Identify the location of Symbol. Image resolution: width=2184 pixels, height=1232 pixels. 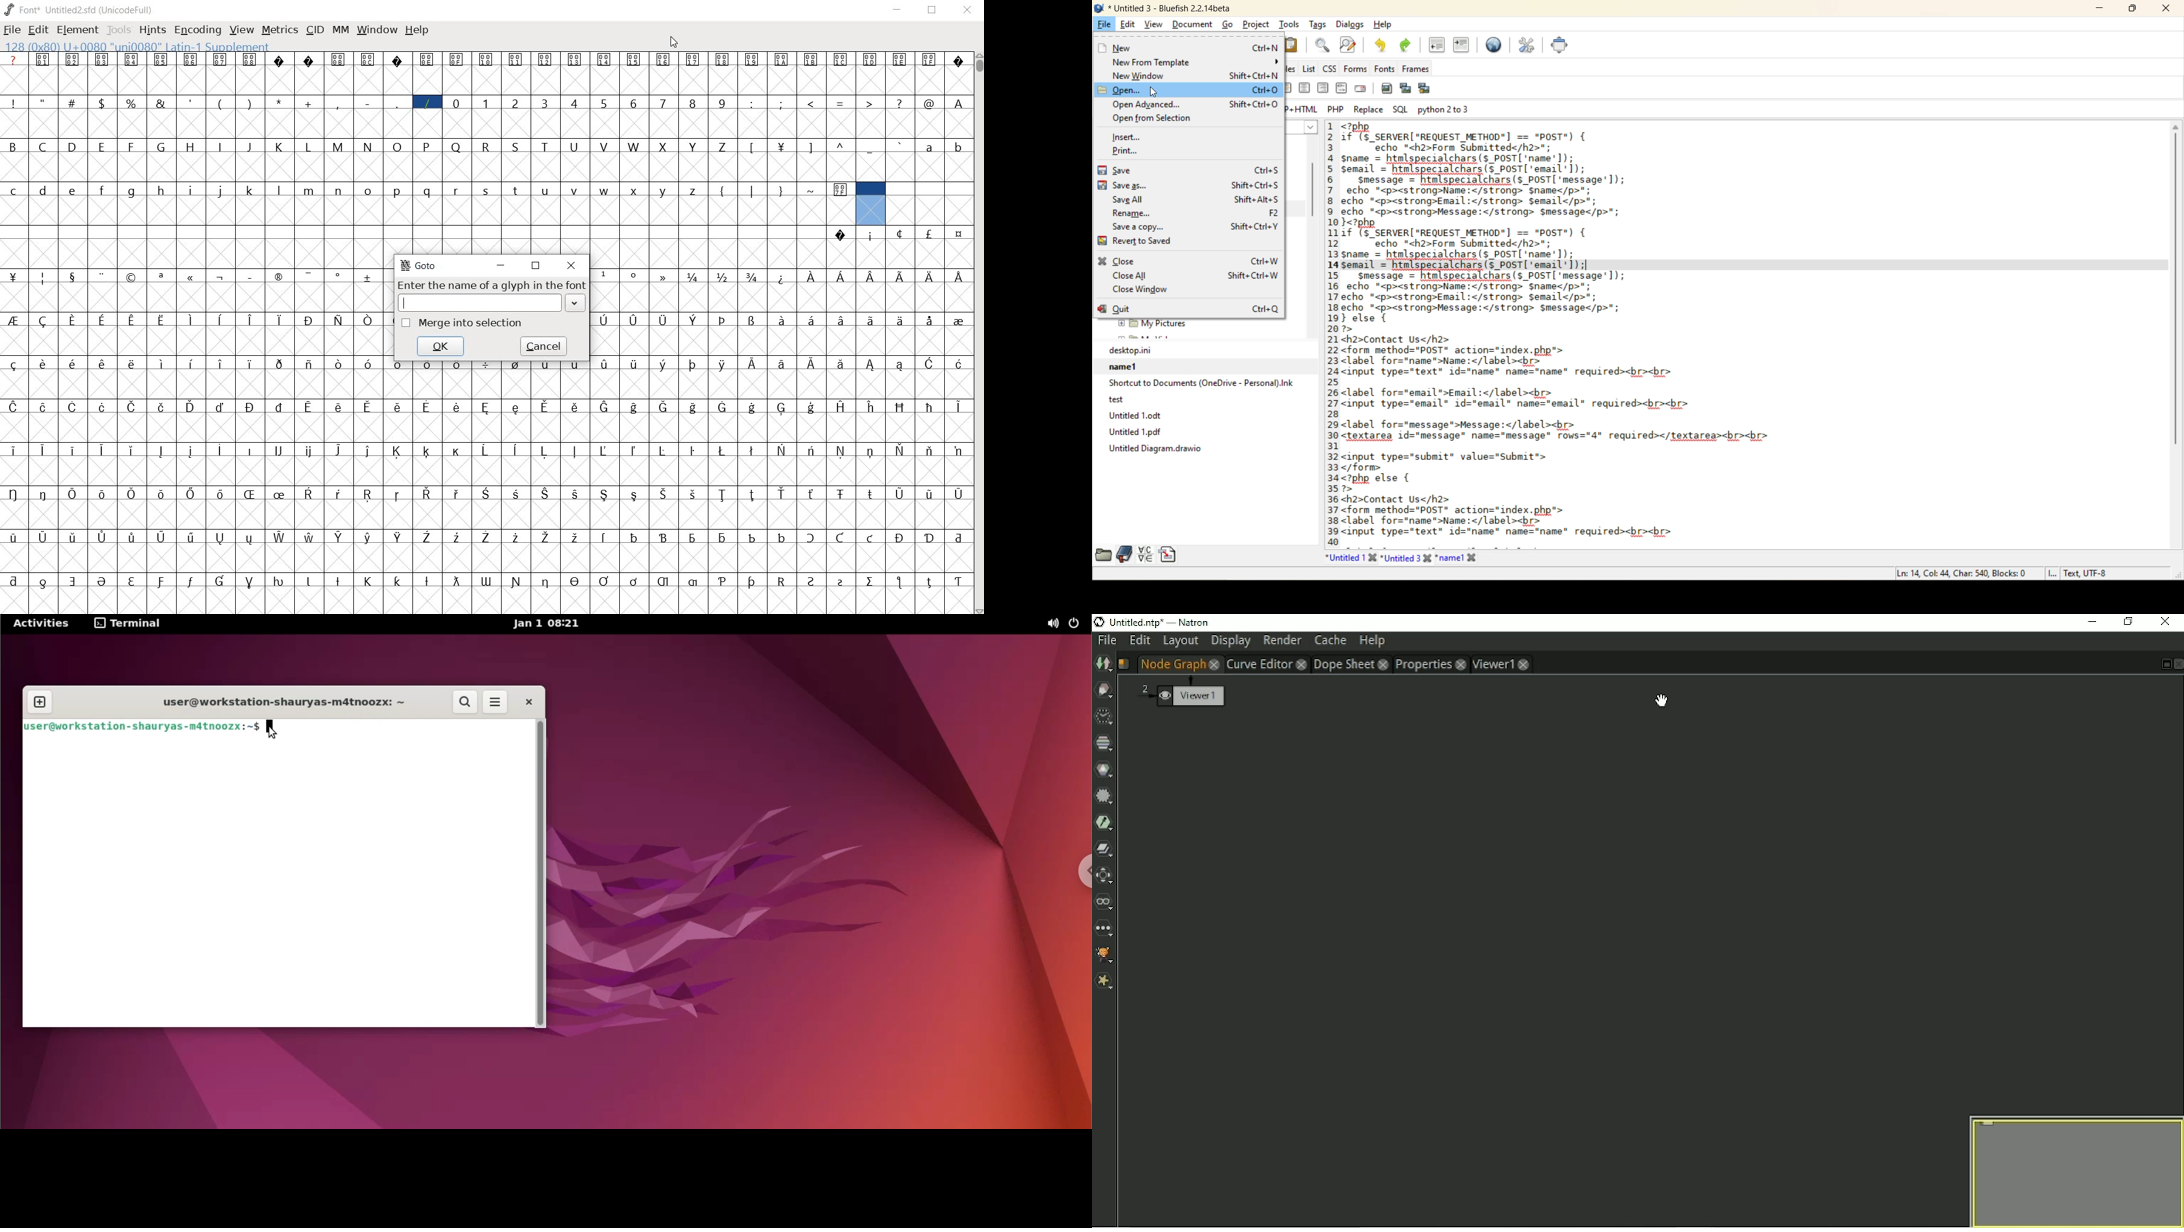
(221, 449).